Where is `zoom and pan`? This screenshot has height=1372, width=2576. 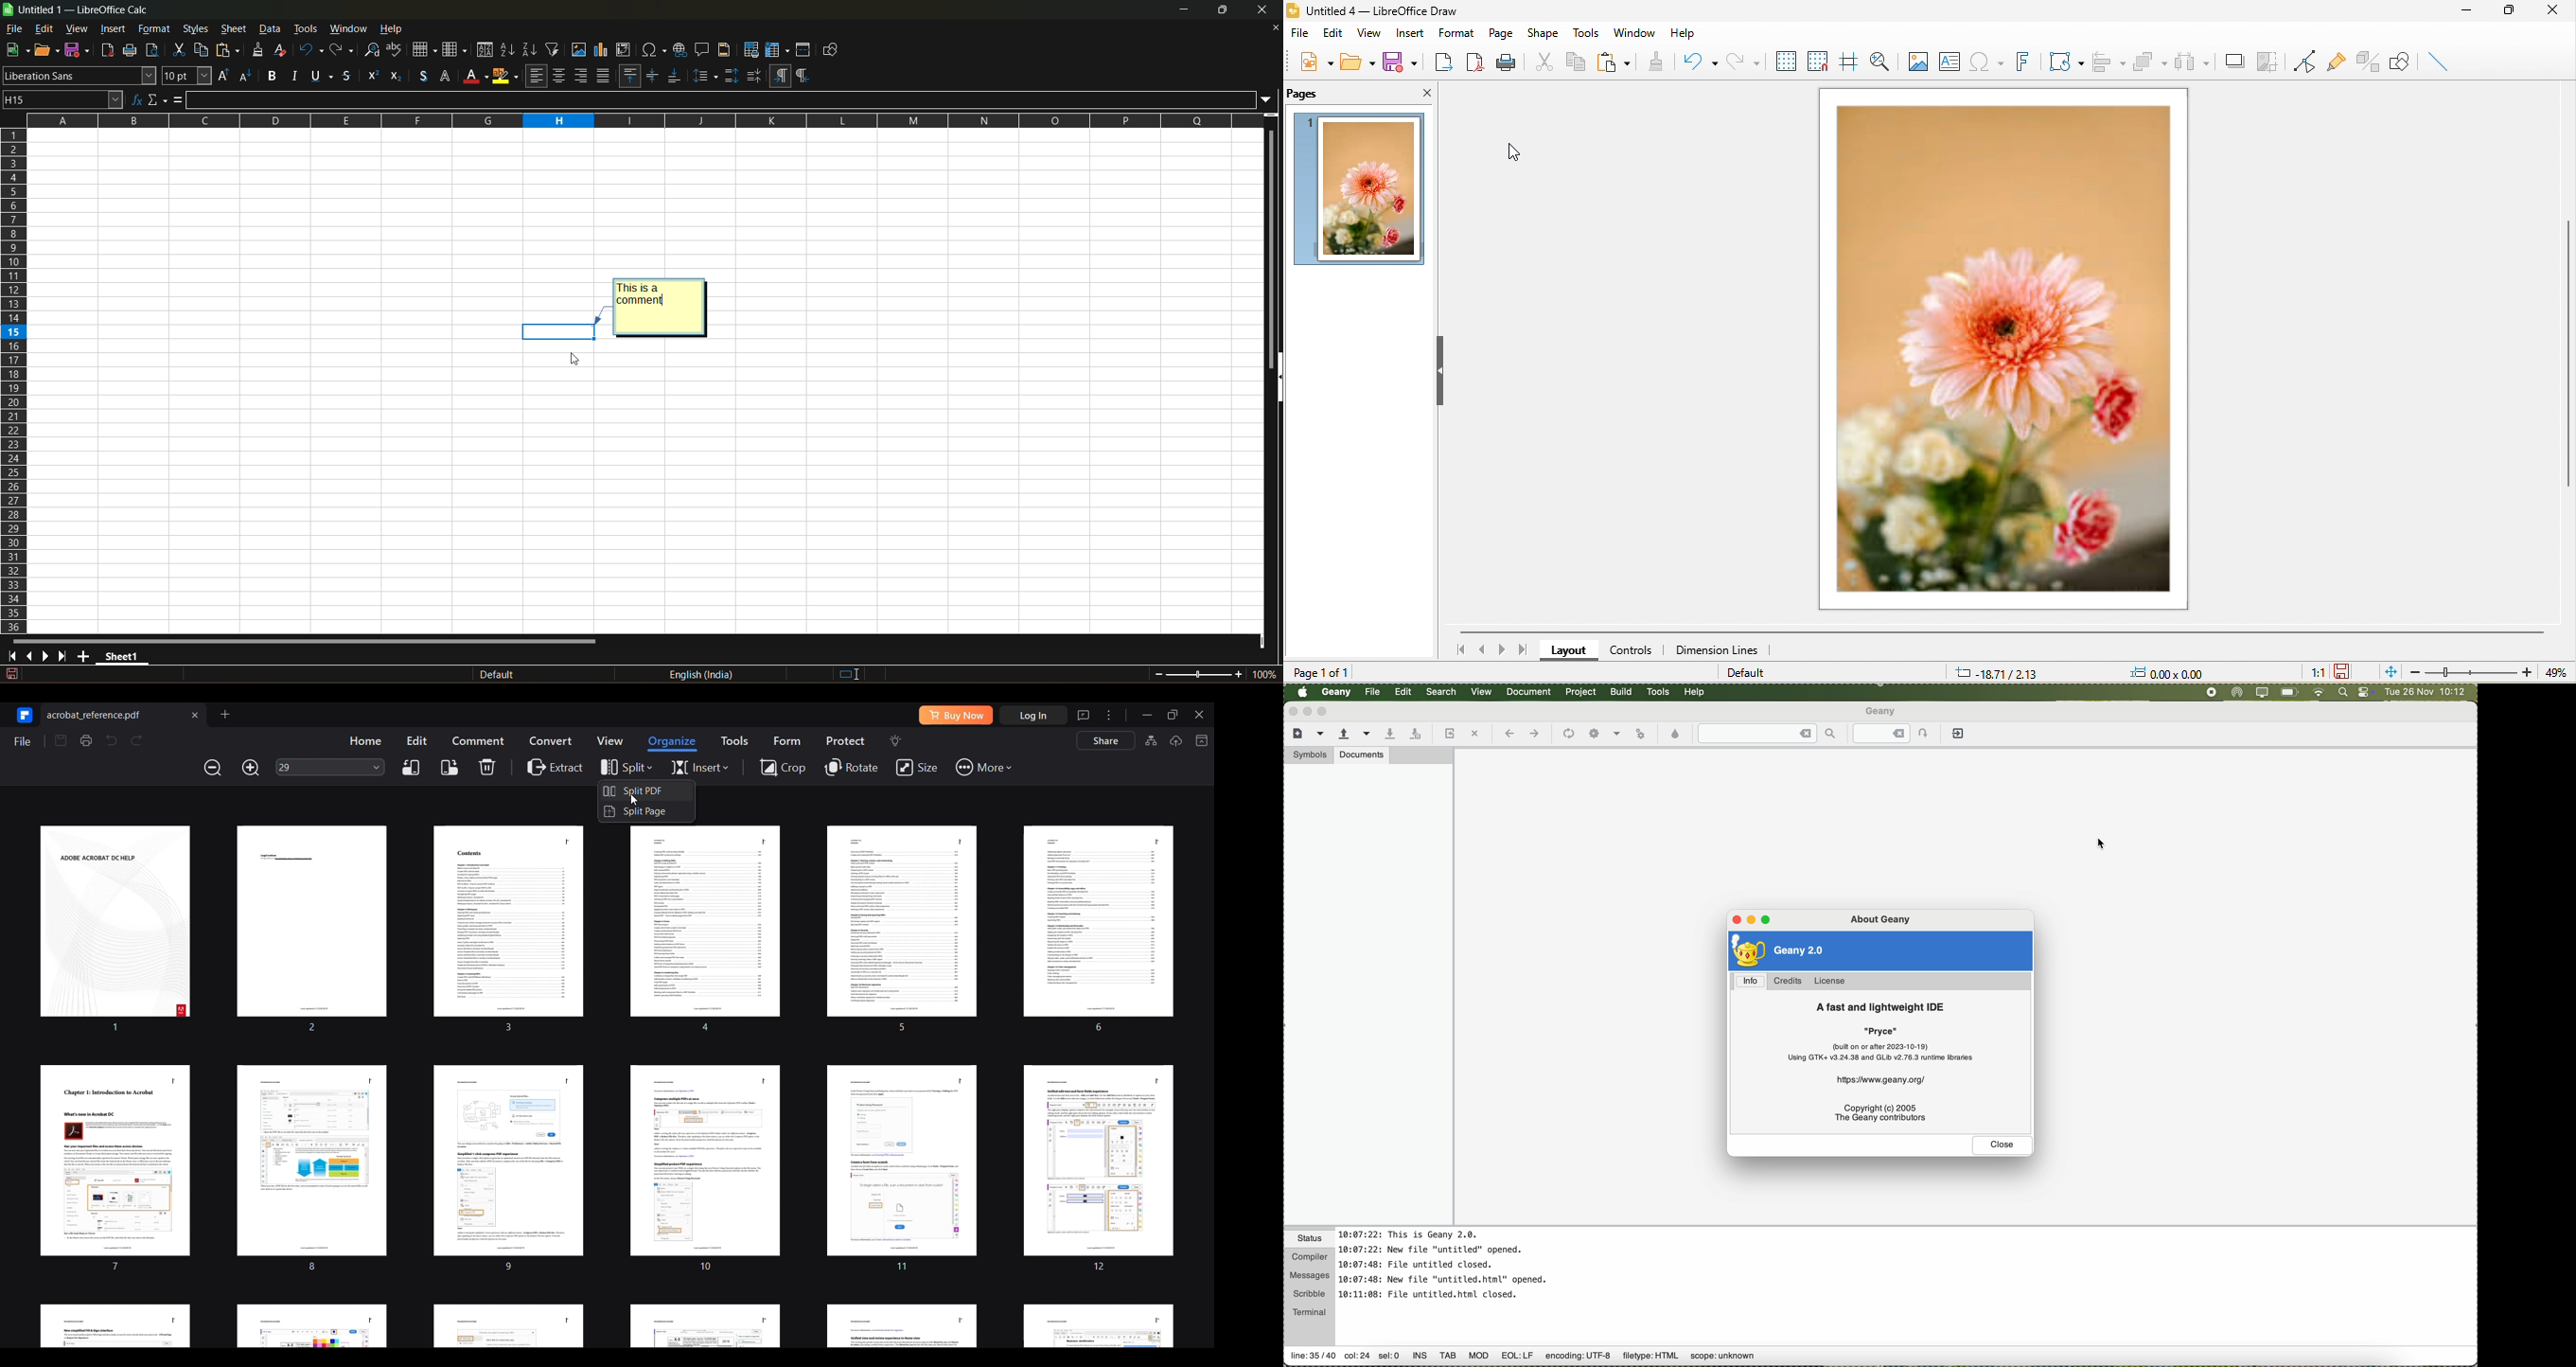 zoom and pan is located at coordinates (1880, 61).